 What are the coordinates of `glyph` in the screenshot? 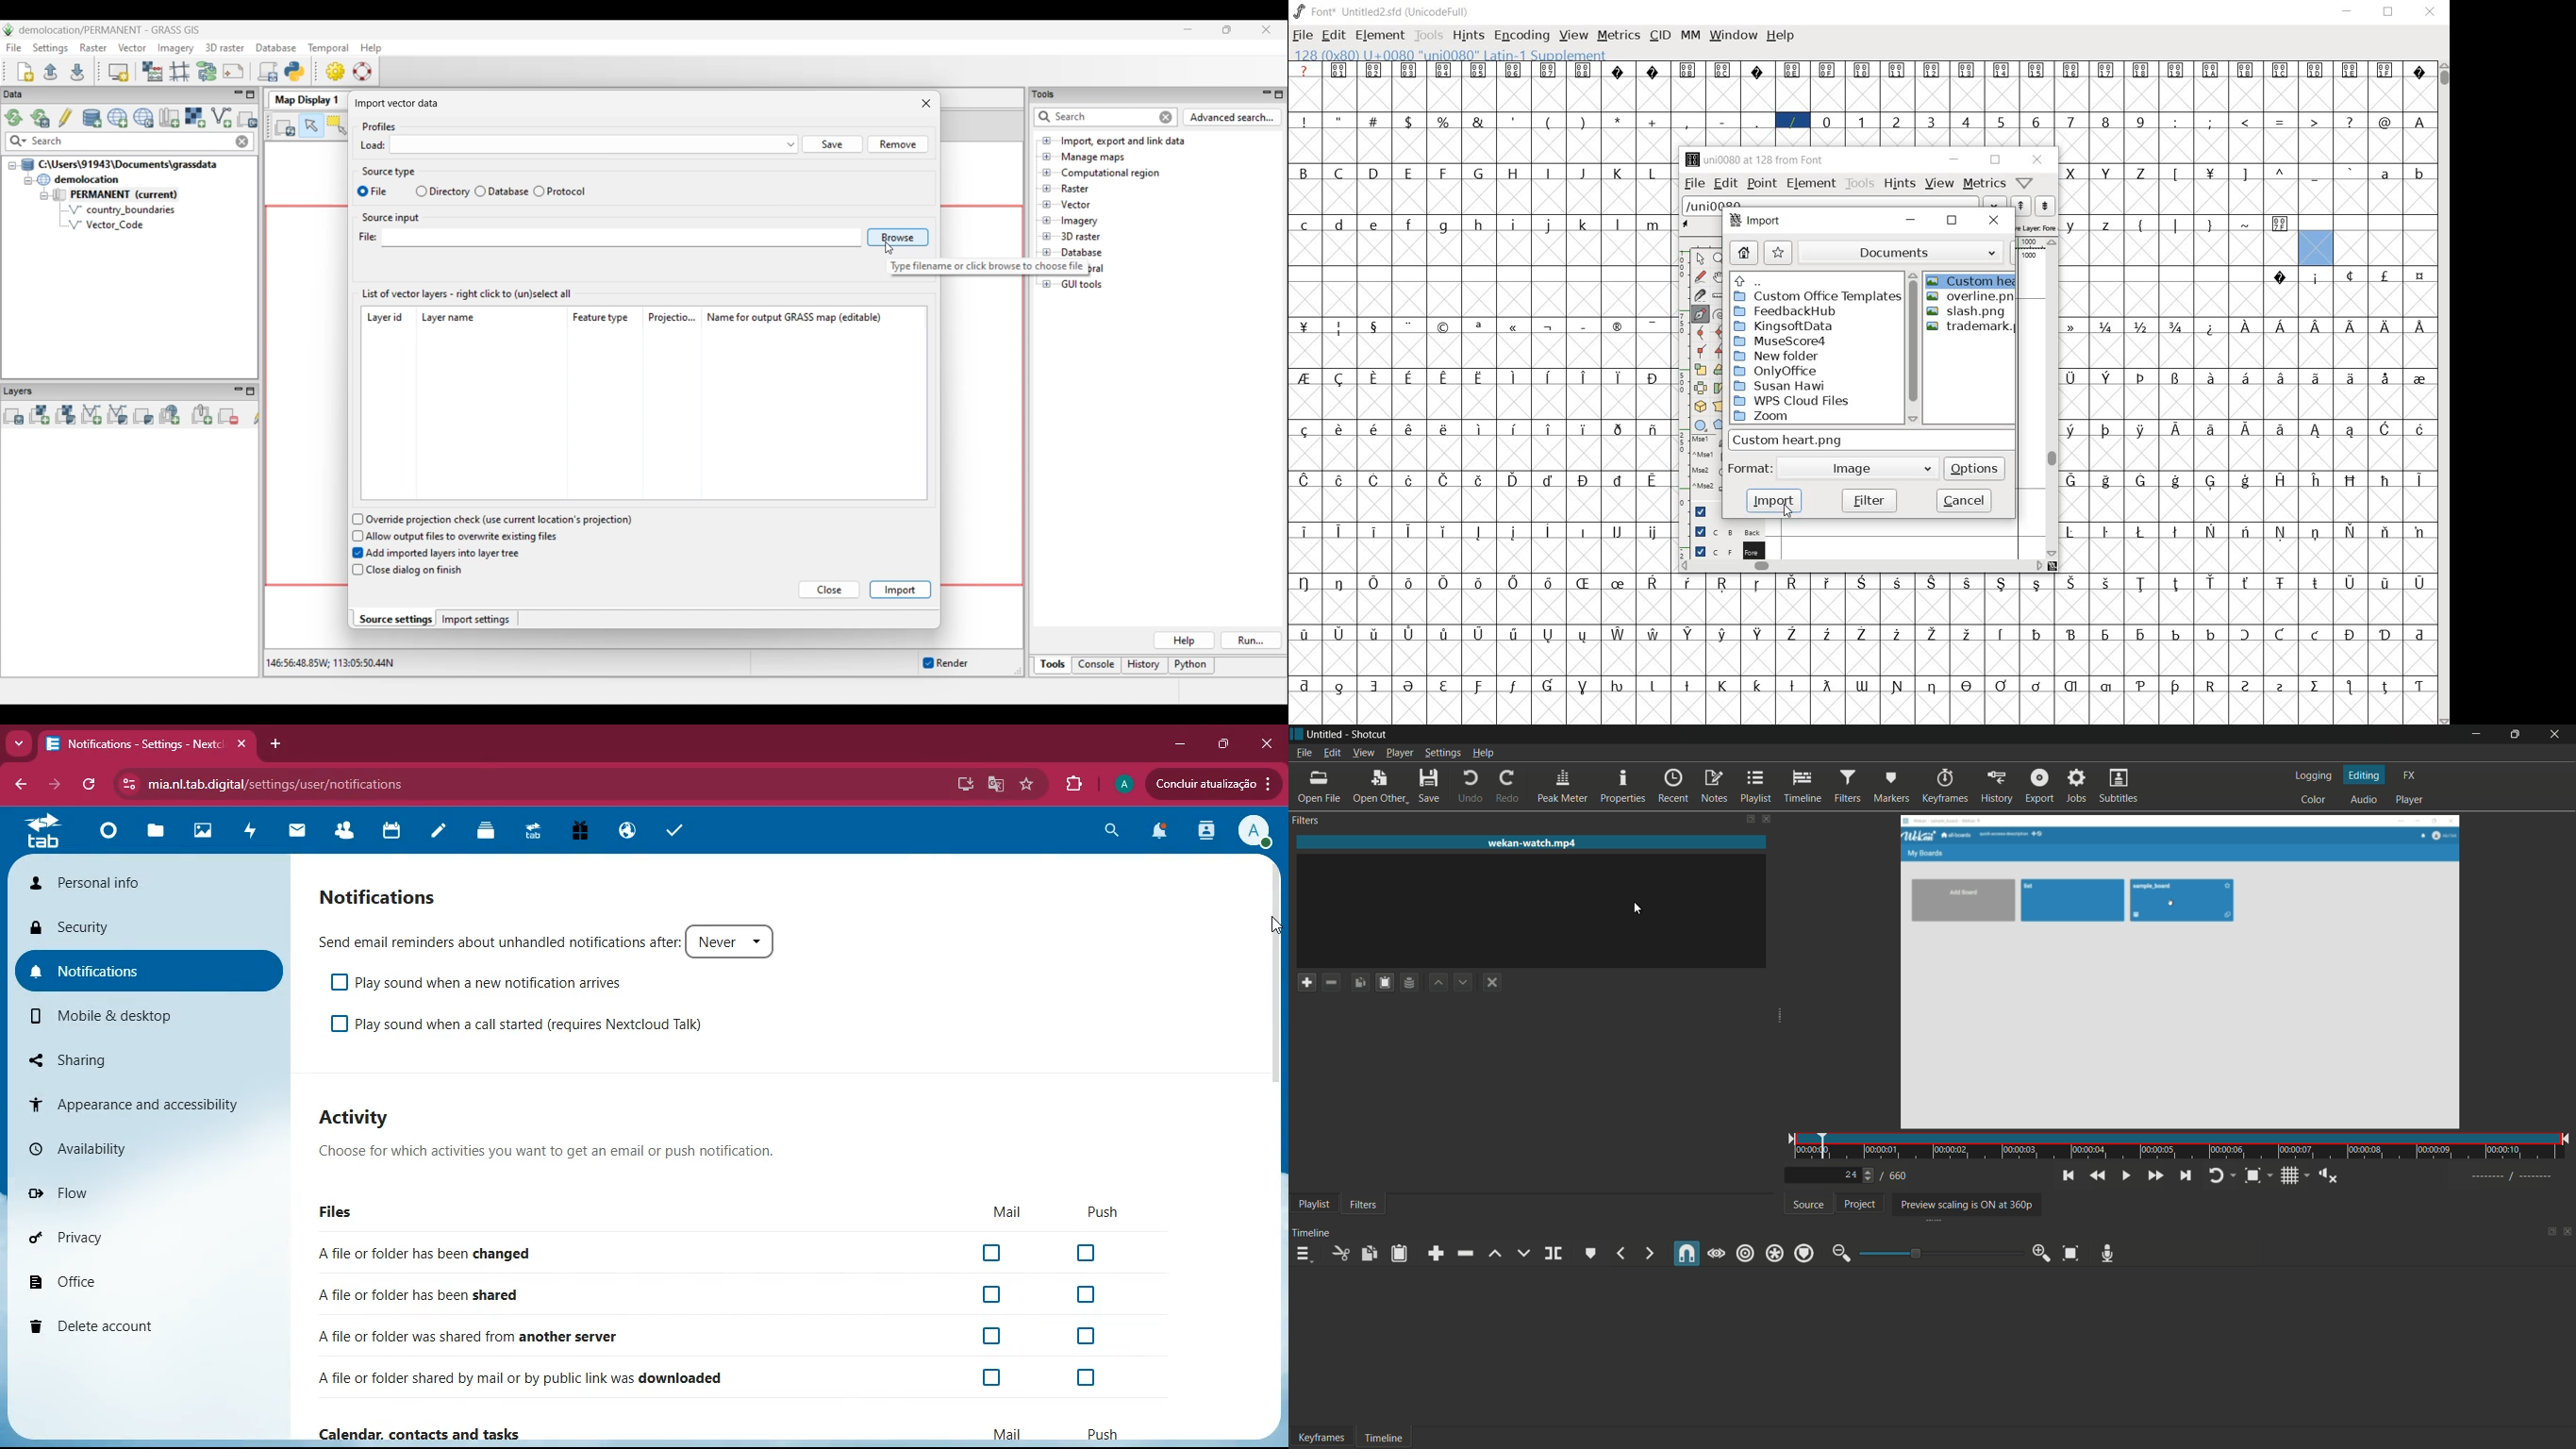 It's located at (1304, 122).